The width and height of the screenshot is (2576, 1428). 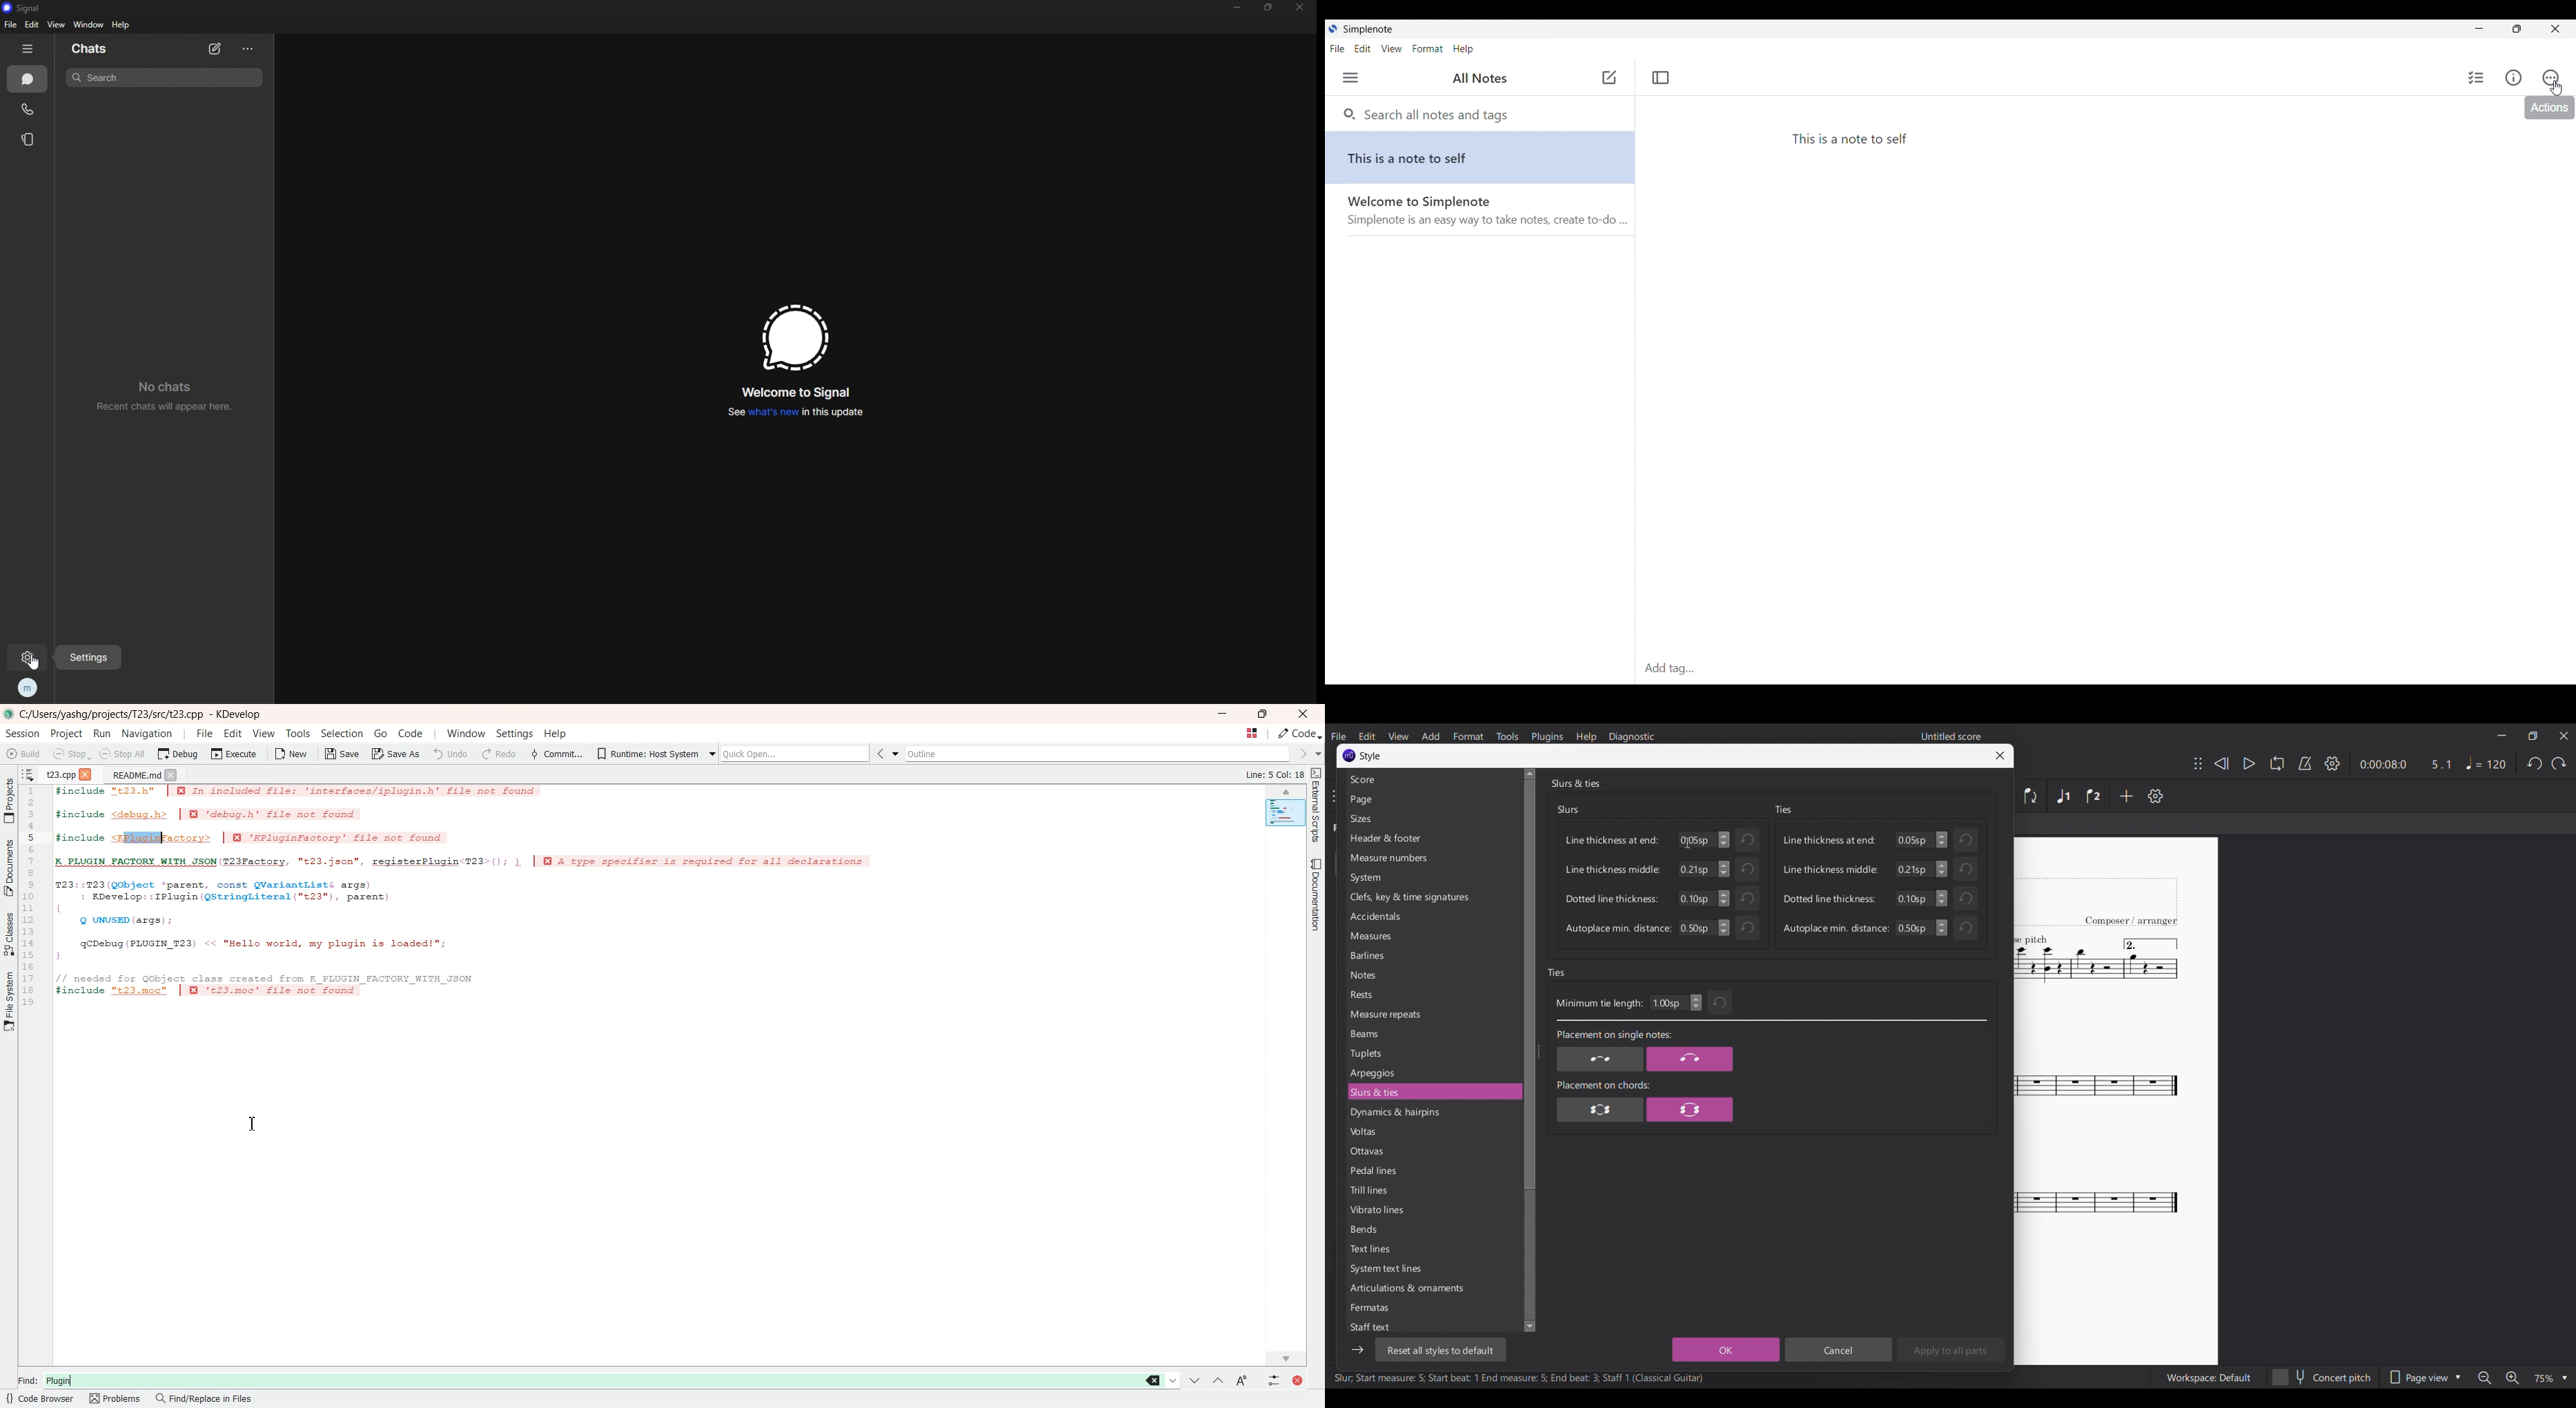 What do you see at coordinates (1251, 734) in the screenshot?
I see `Quick Open` at bounding box center [1251, 734].